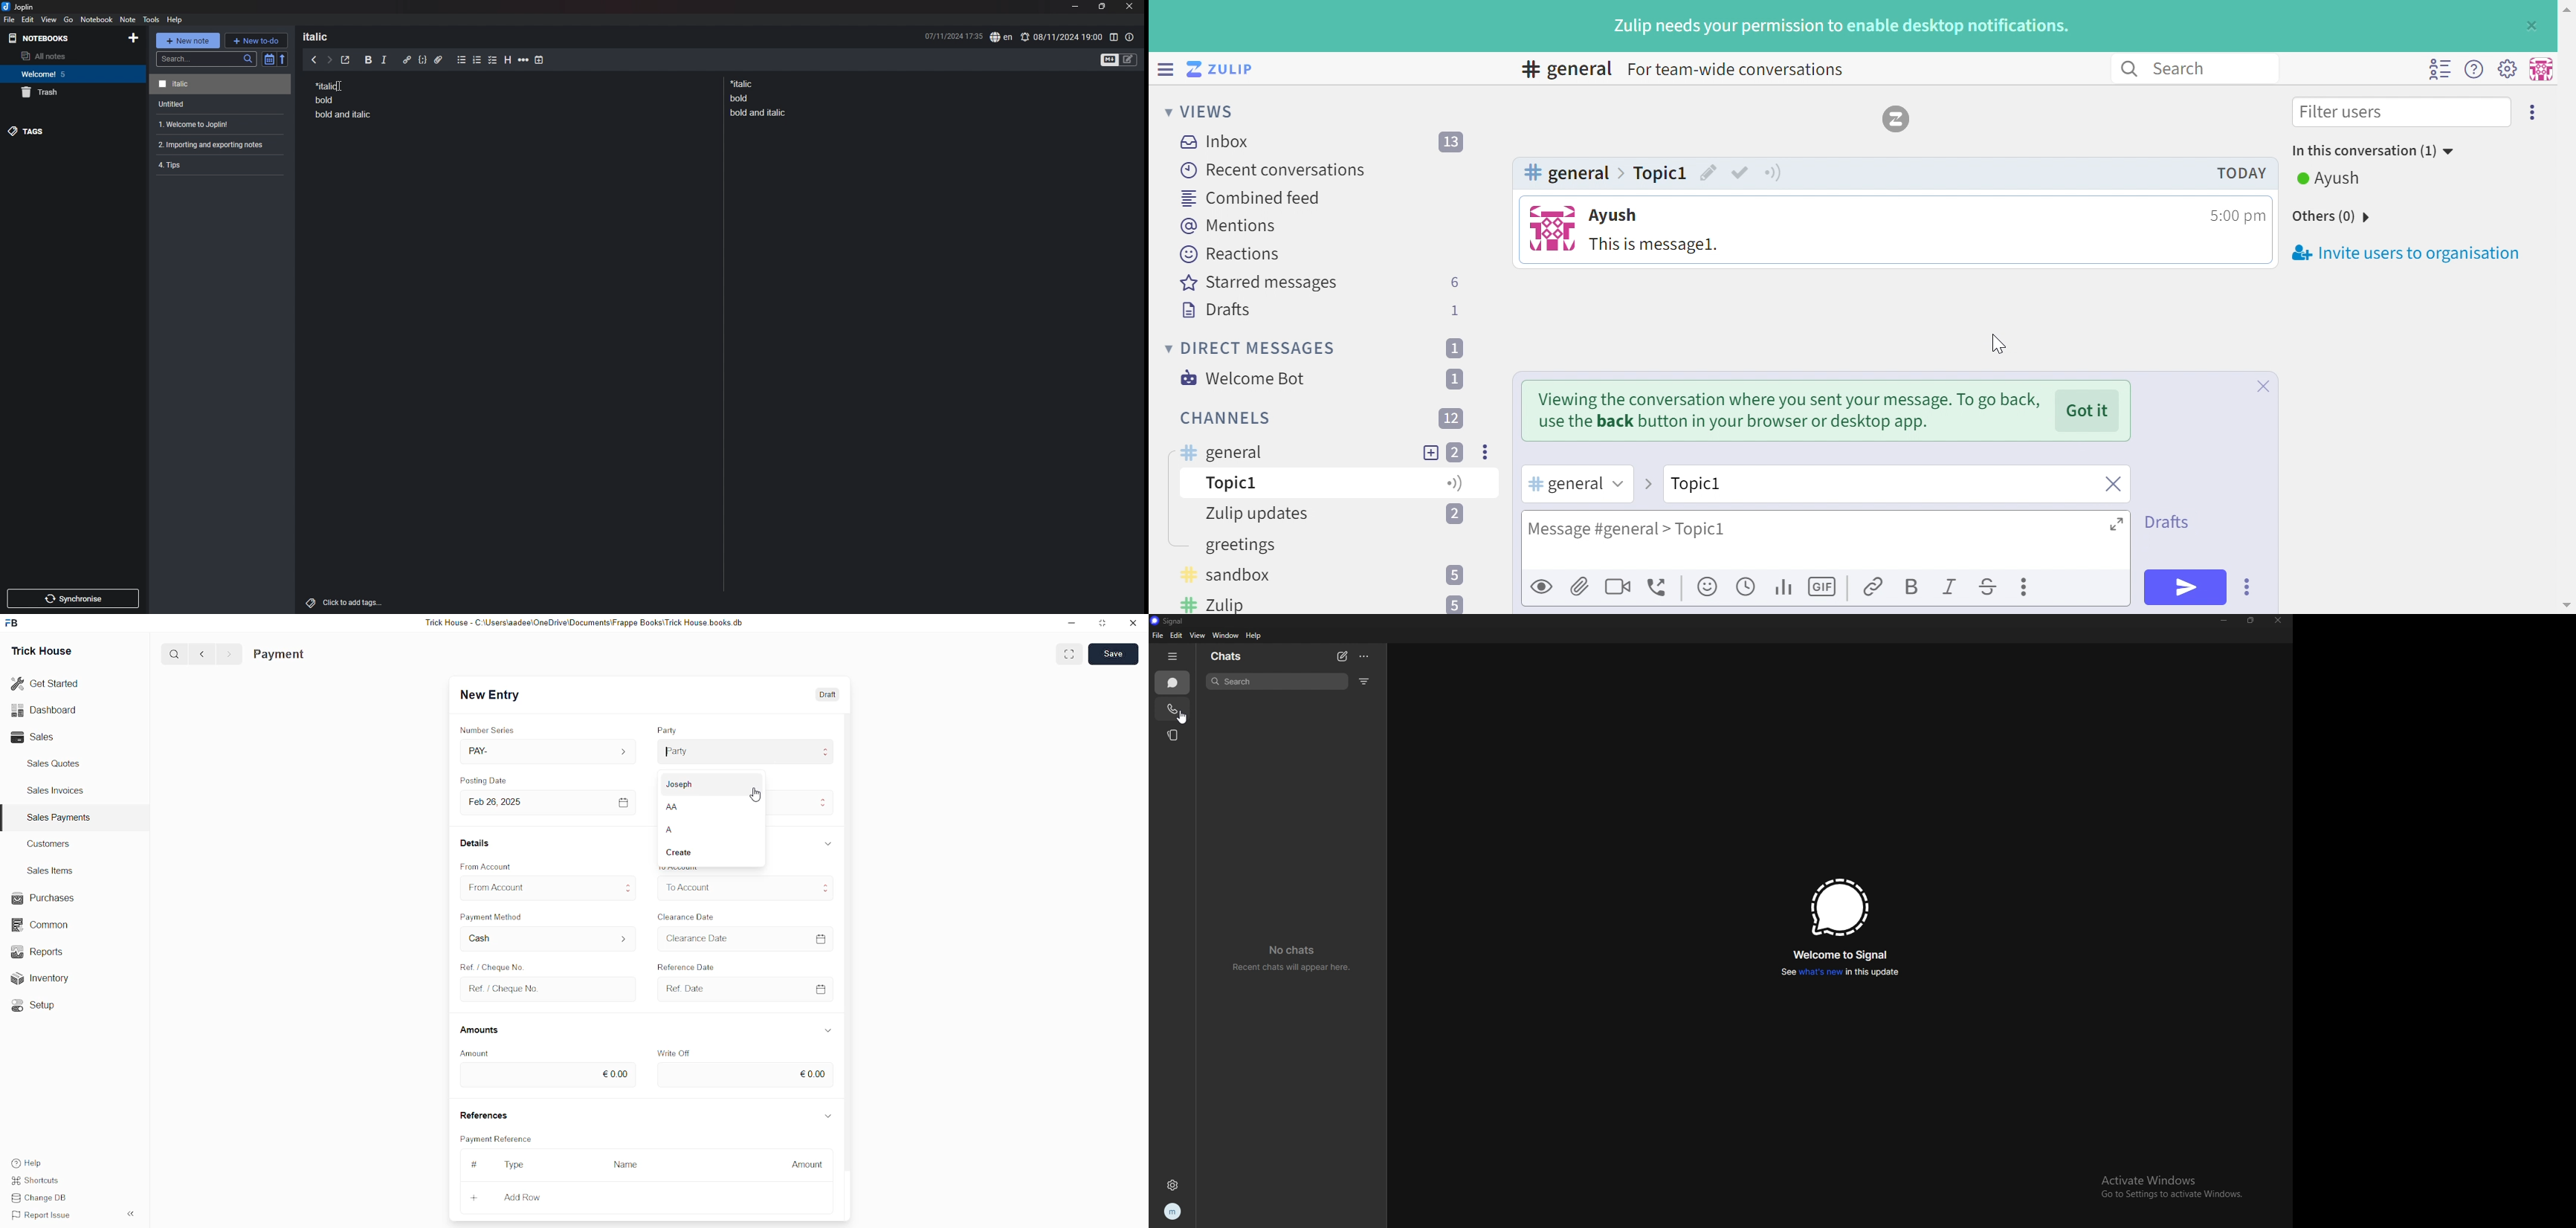 The image size is (2576, 1232). Describe the element at coordinates (1070, 656) in the screenshot. I see `Toggle between form and full width` at that location.